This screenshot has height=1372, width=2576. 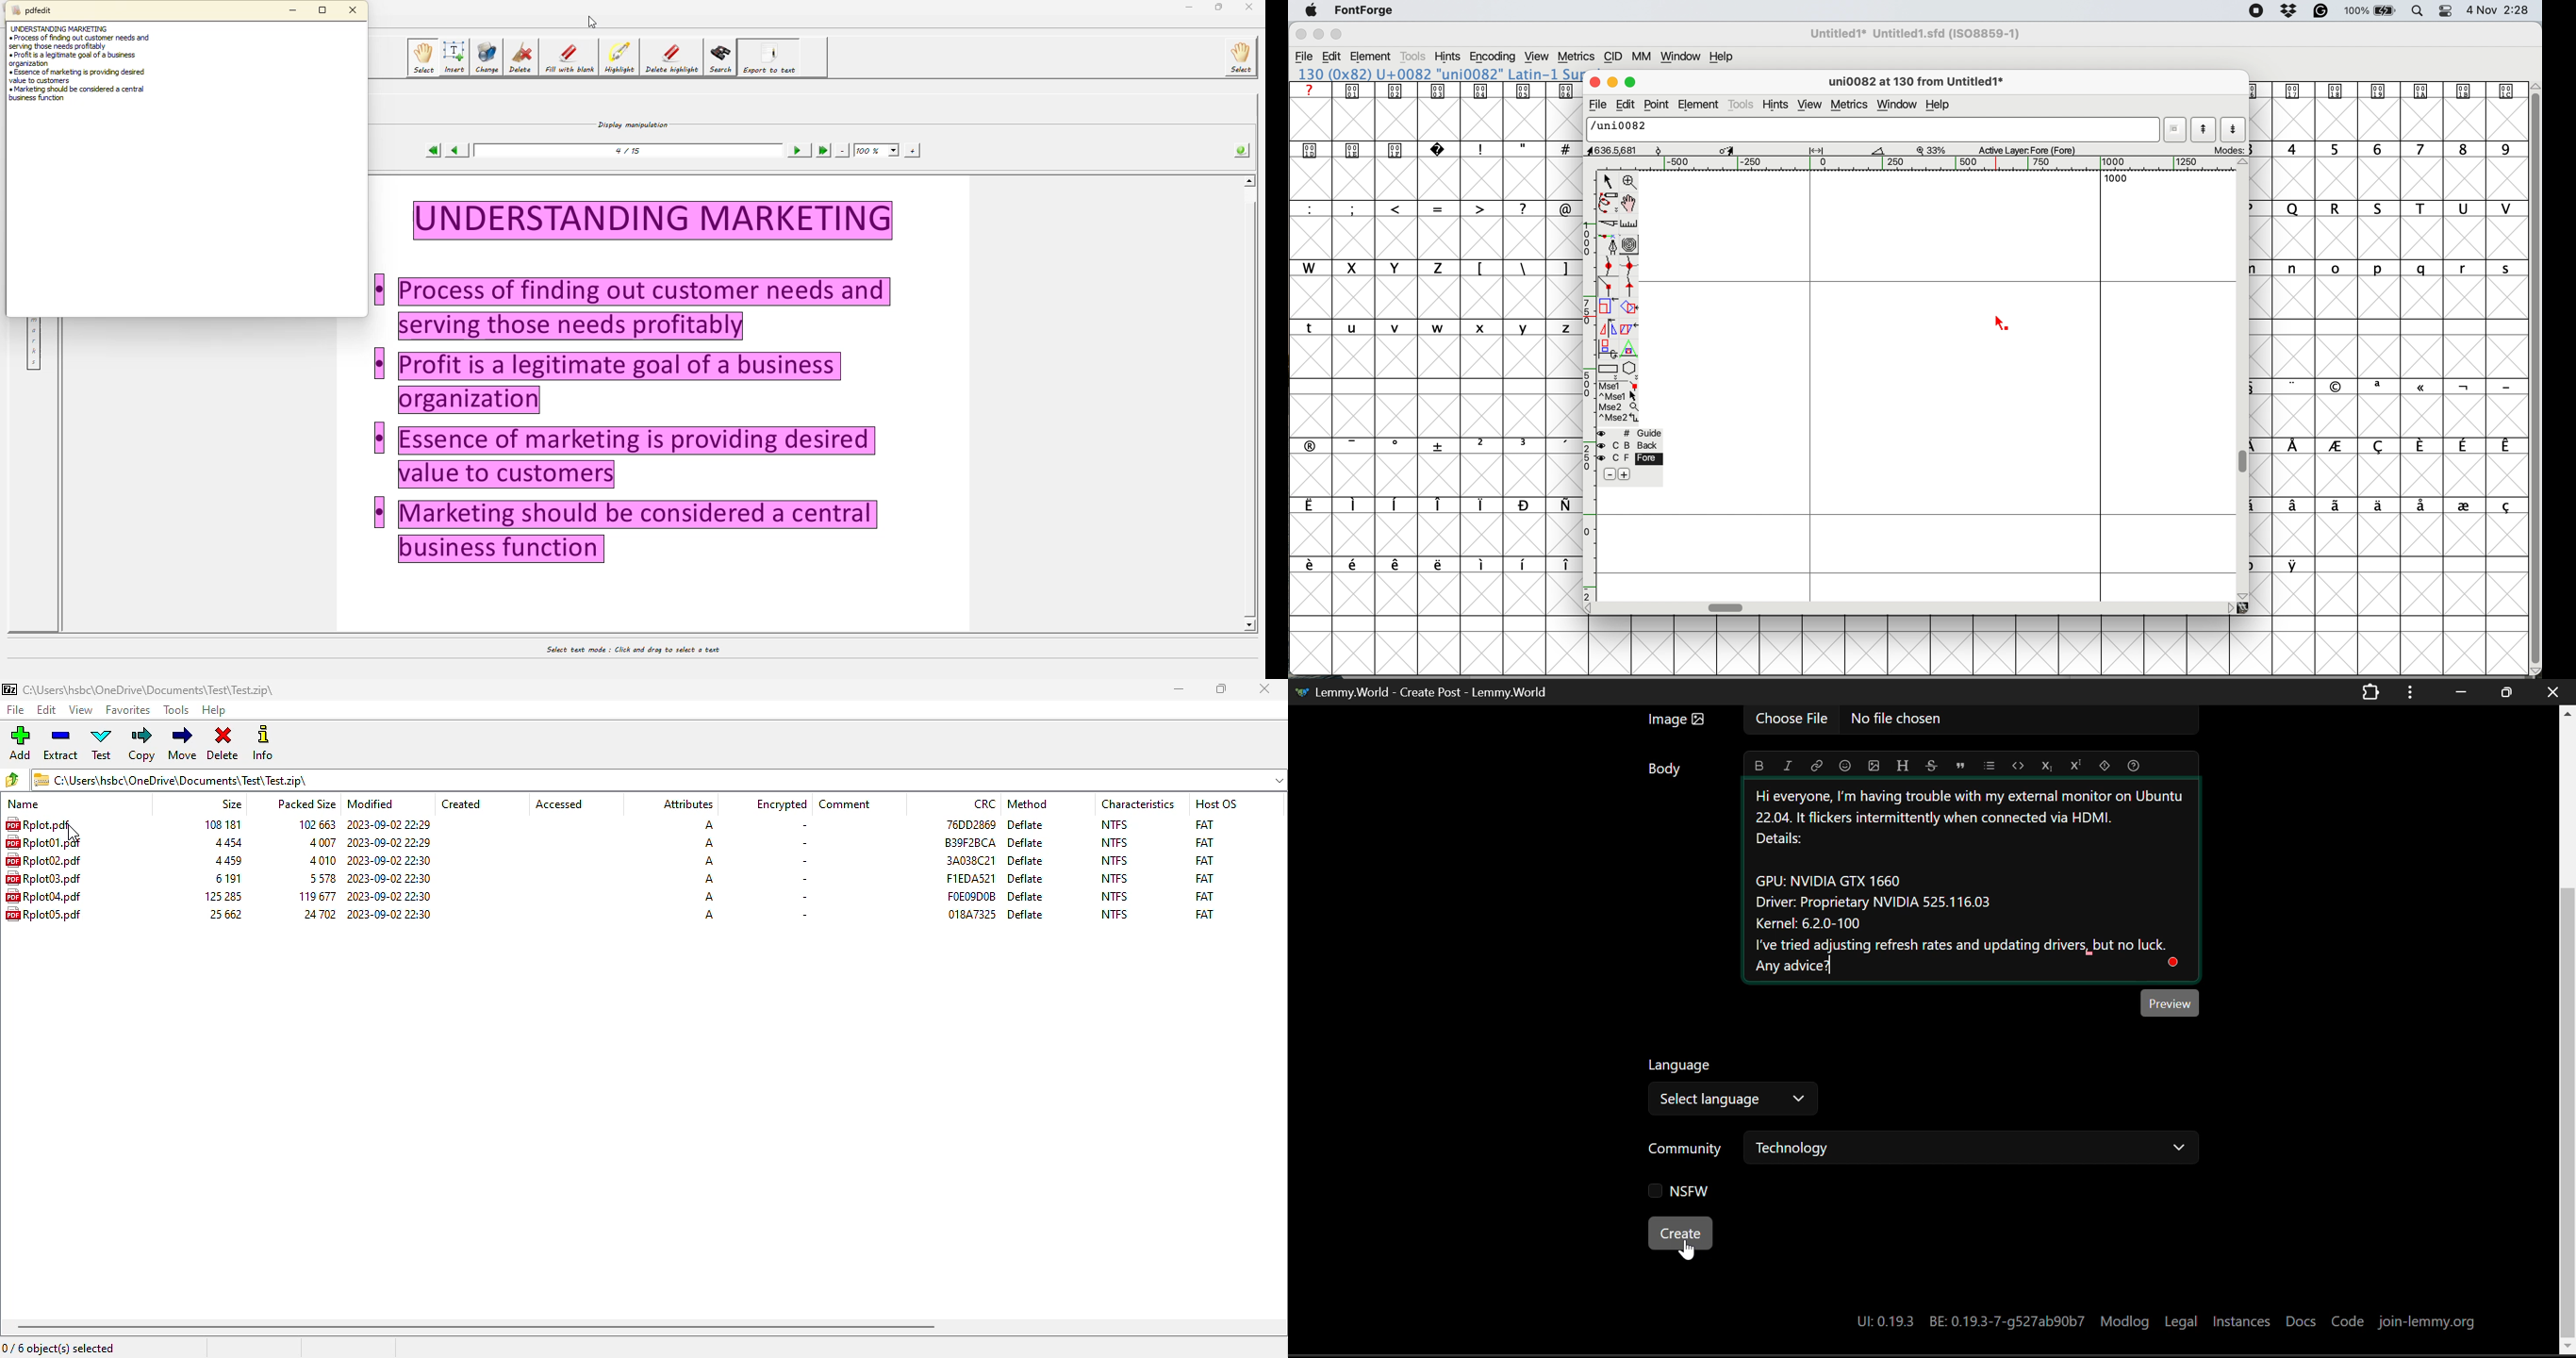 I want to click on Body, so click(x=1665, y=768).